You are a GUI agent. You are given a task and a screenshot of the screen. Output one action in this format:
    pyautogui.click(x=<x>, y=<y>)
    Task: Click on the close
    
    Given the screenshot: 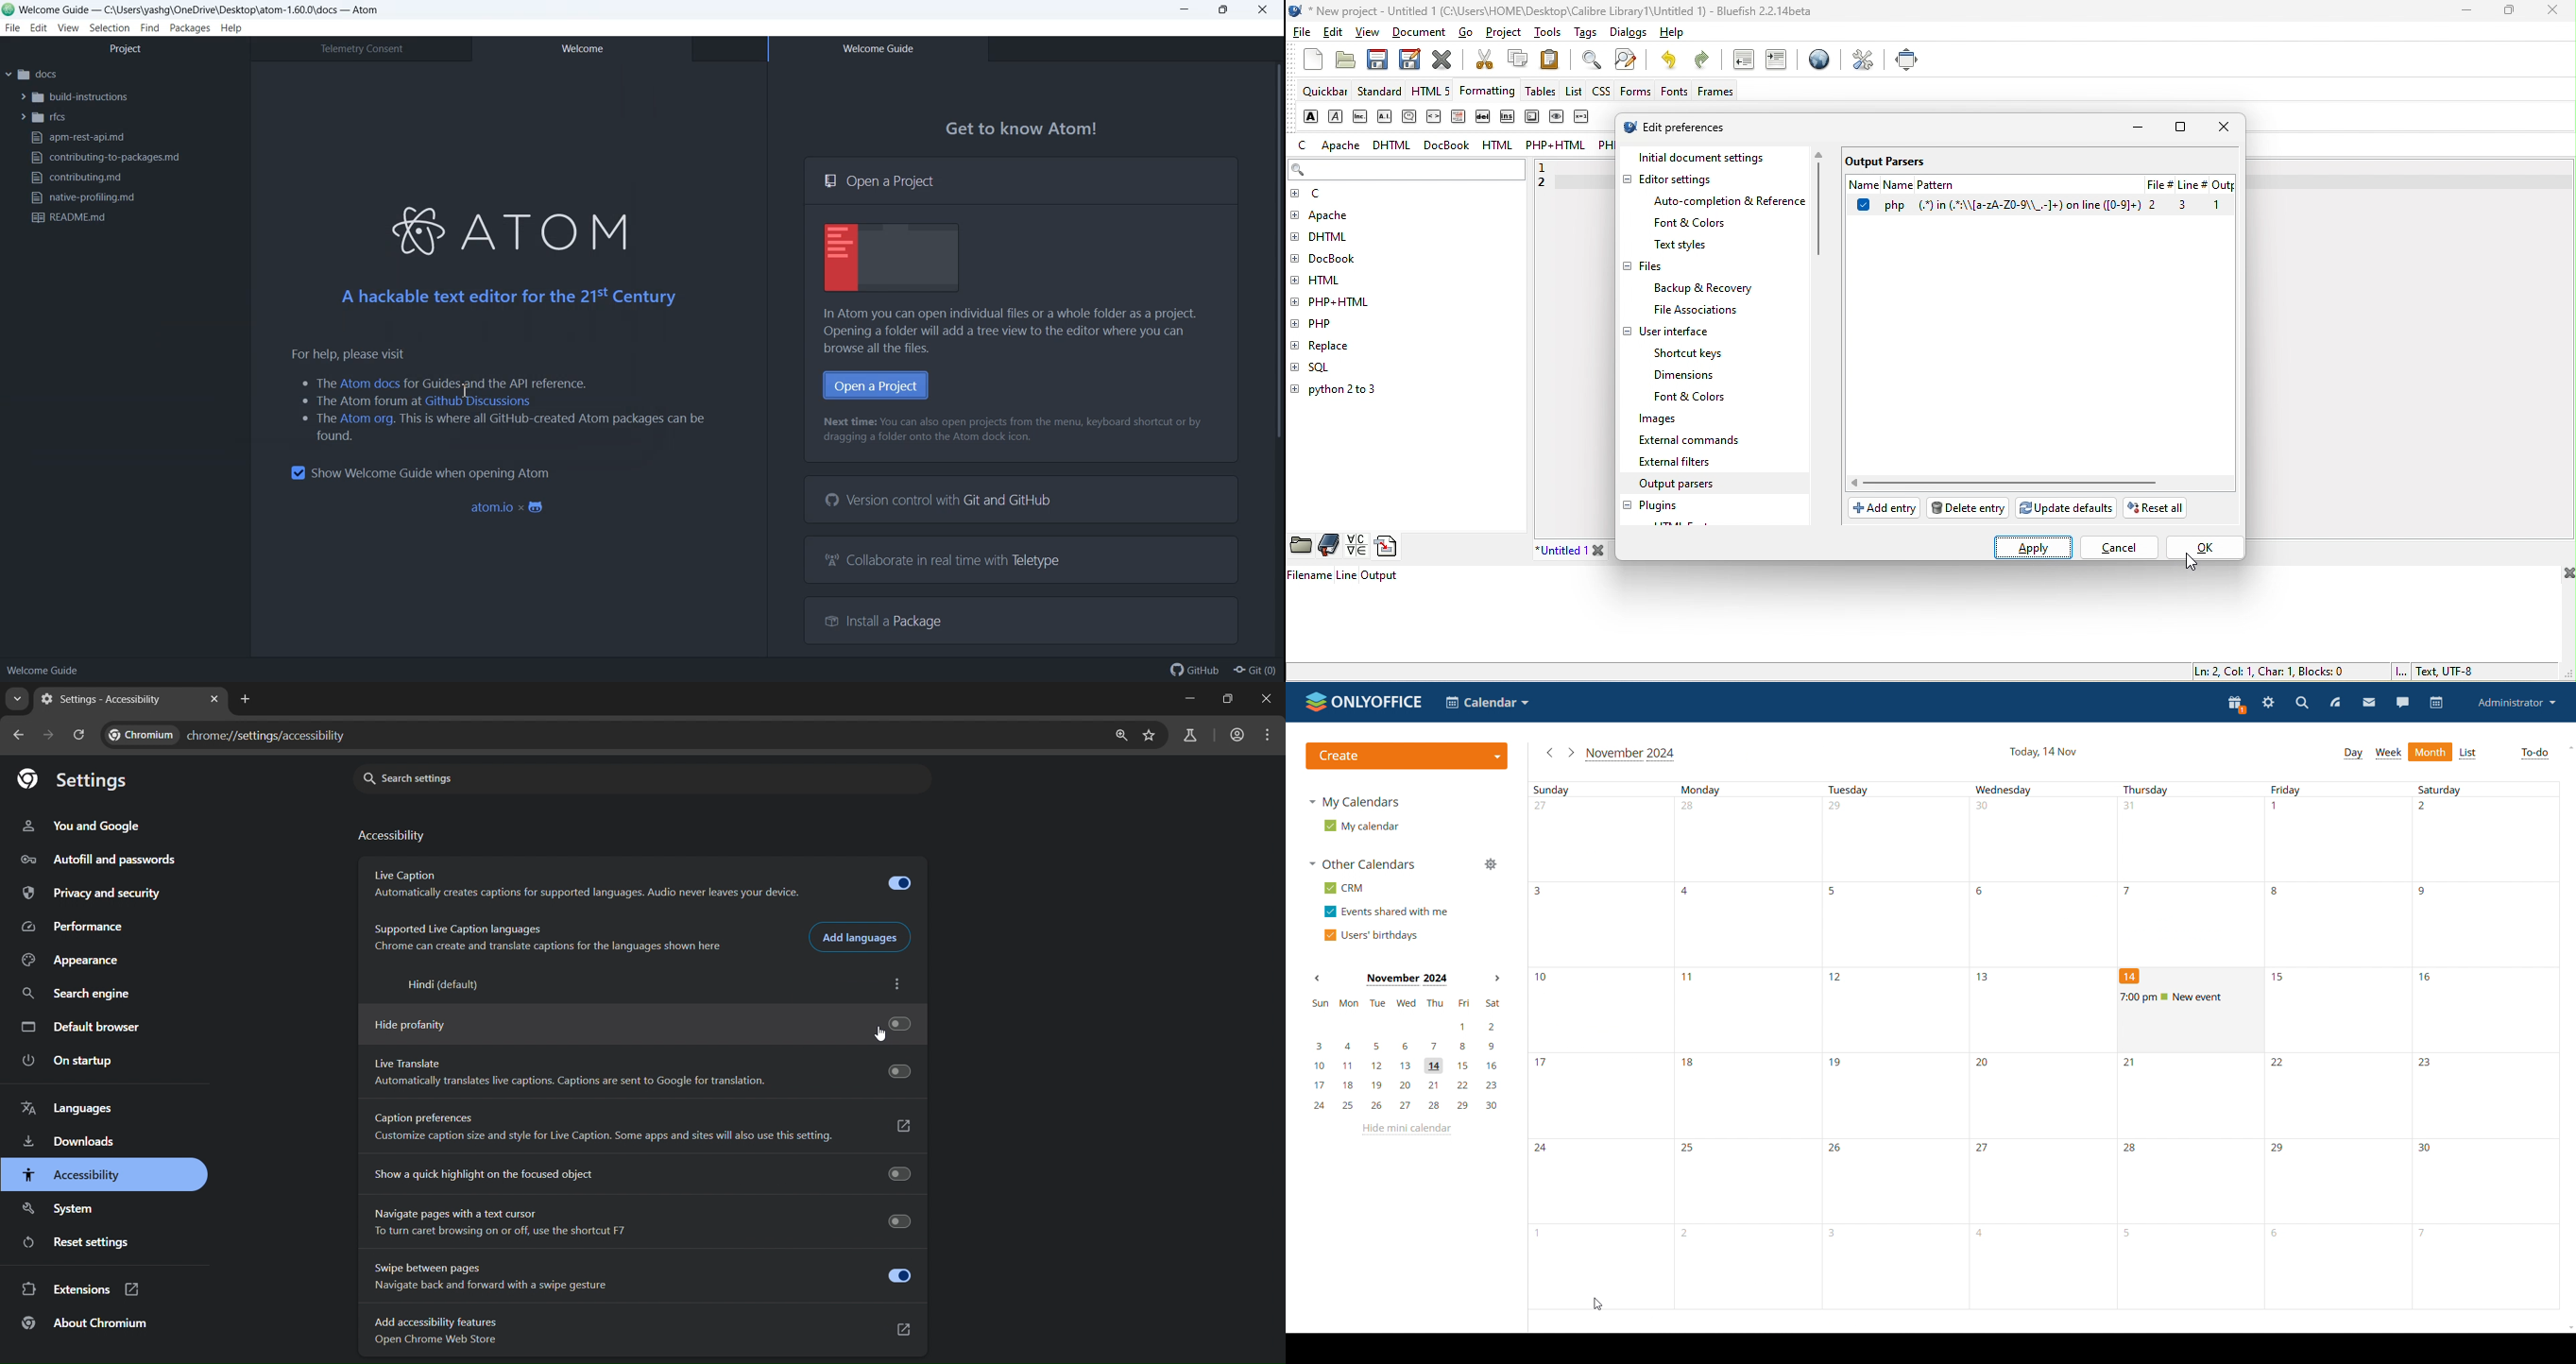 What is the action you would take?
    pyautogui.click(x=2221, y=128)
    